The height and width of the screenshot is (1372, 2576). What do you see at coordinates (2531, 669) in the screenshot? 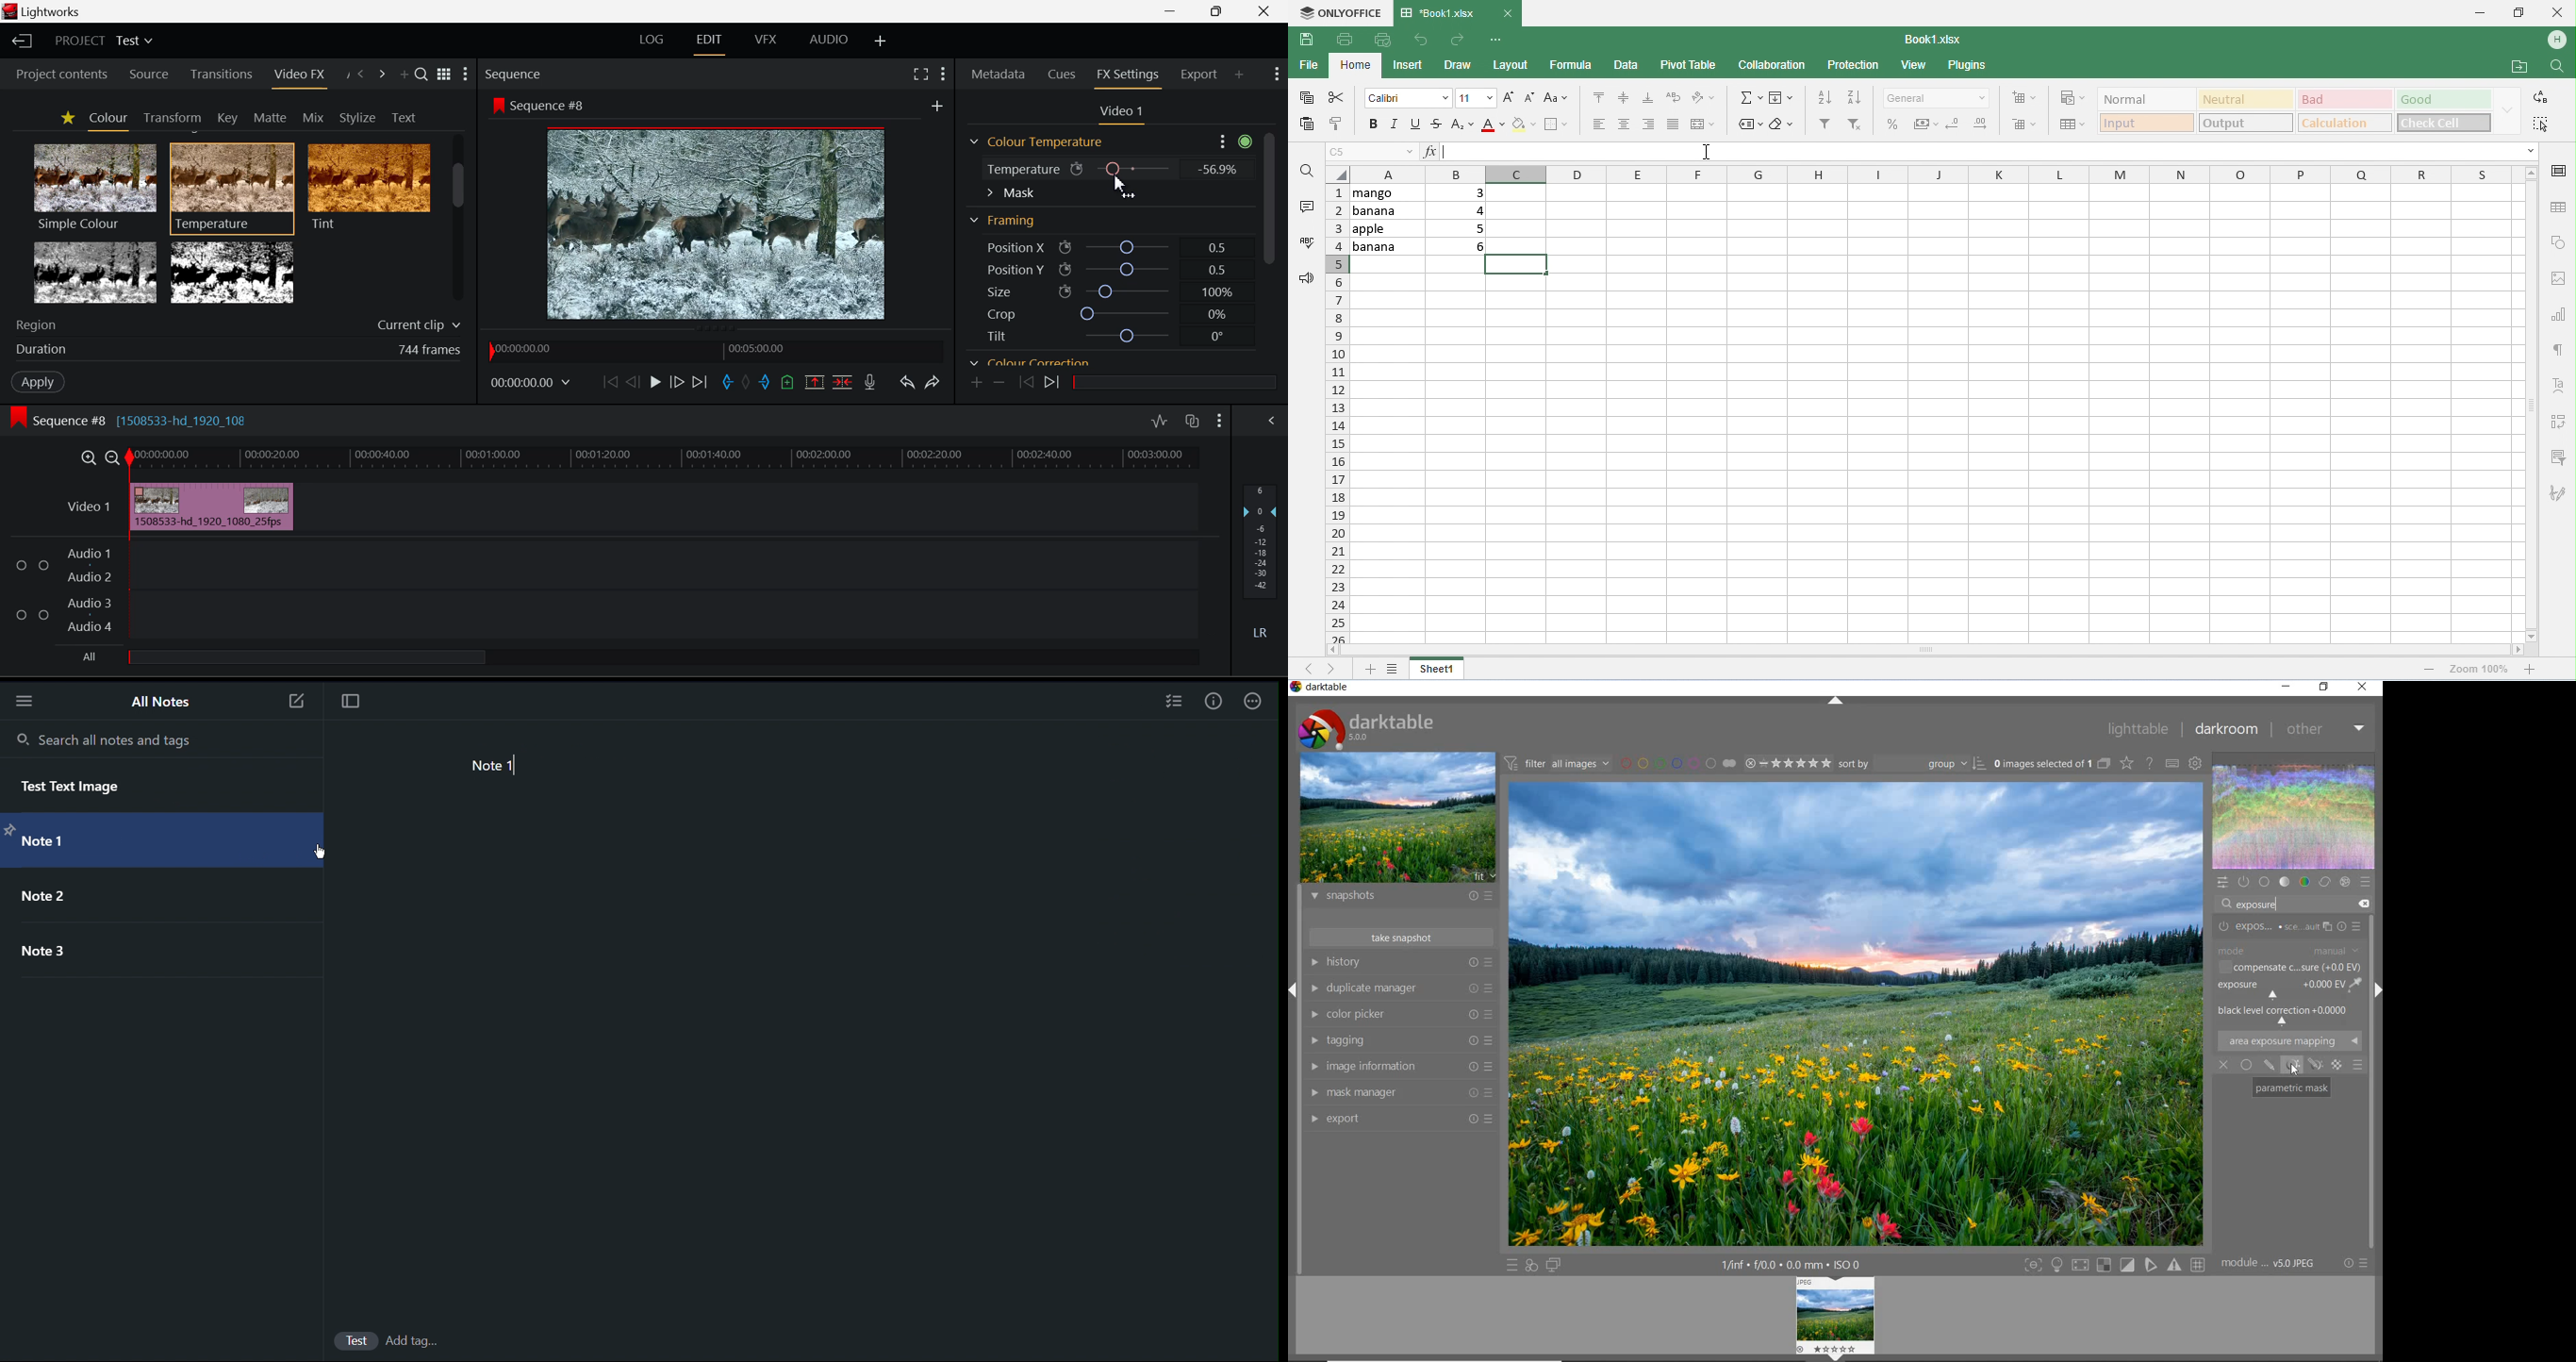
I see `zoom out` at bounding box center [2531, 669].